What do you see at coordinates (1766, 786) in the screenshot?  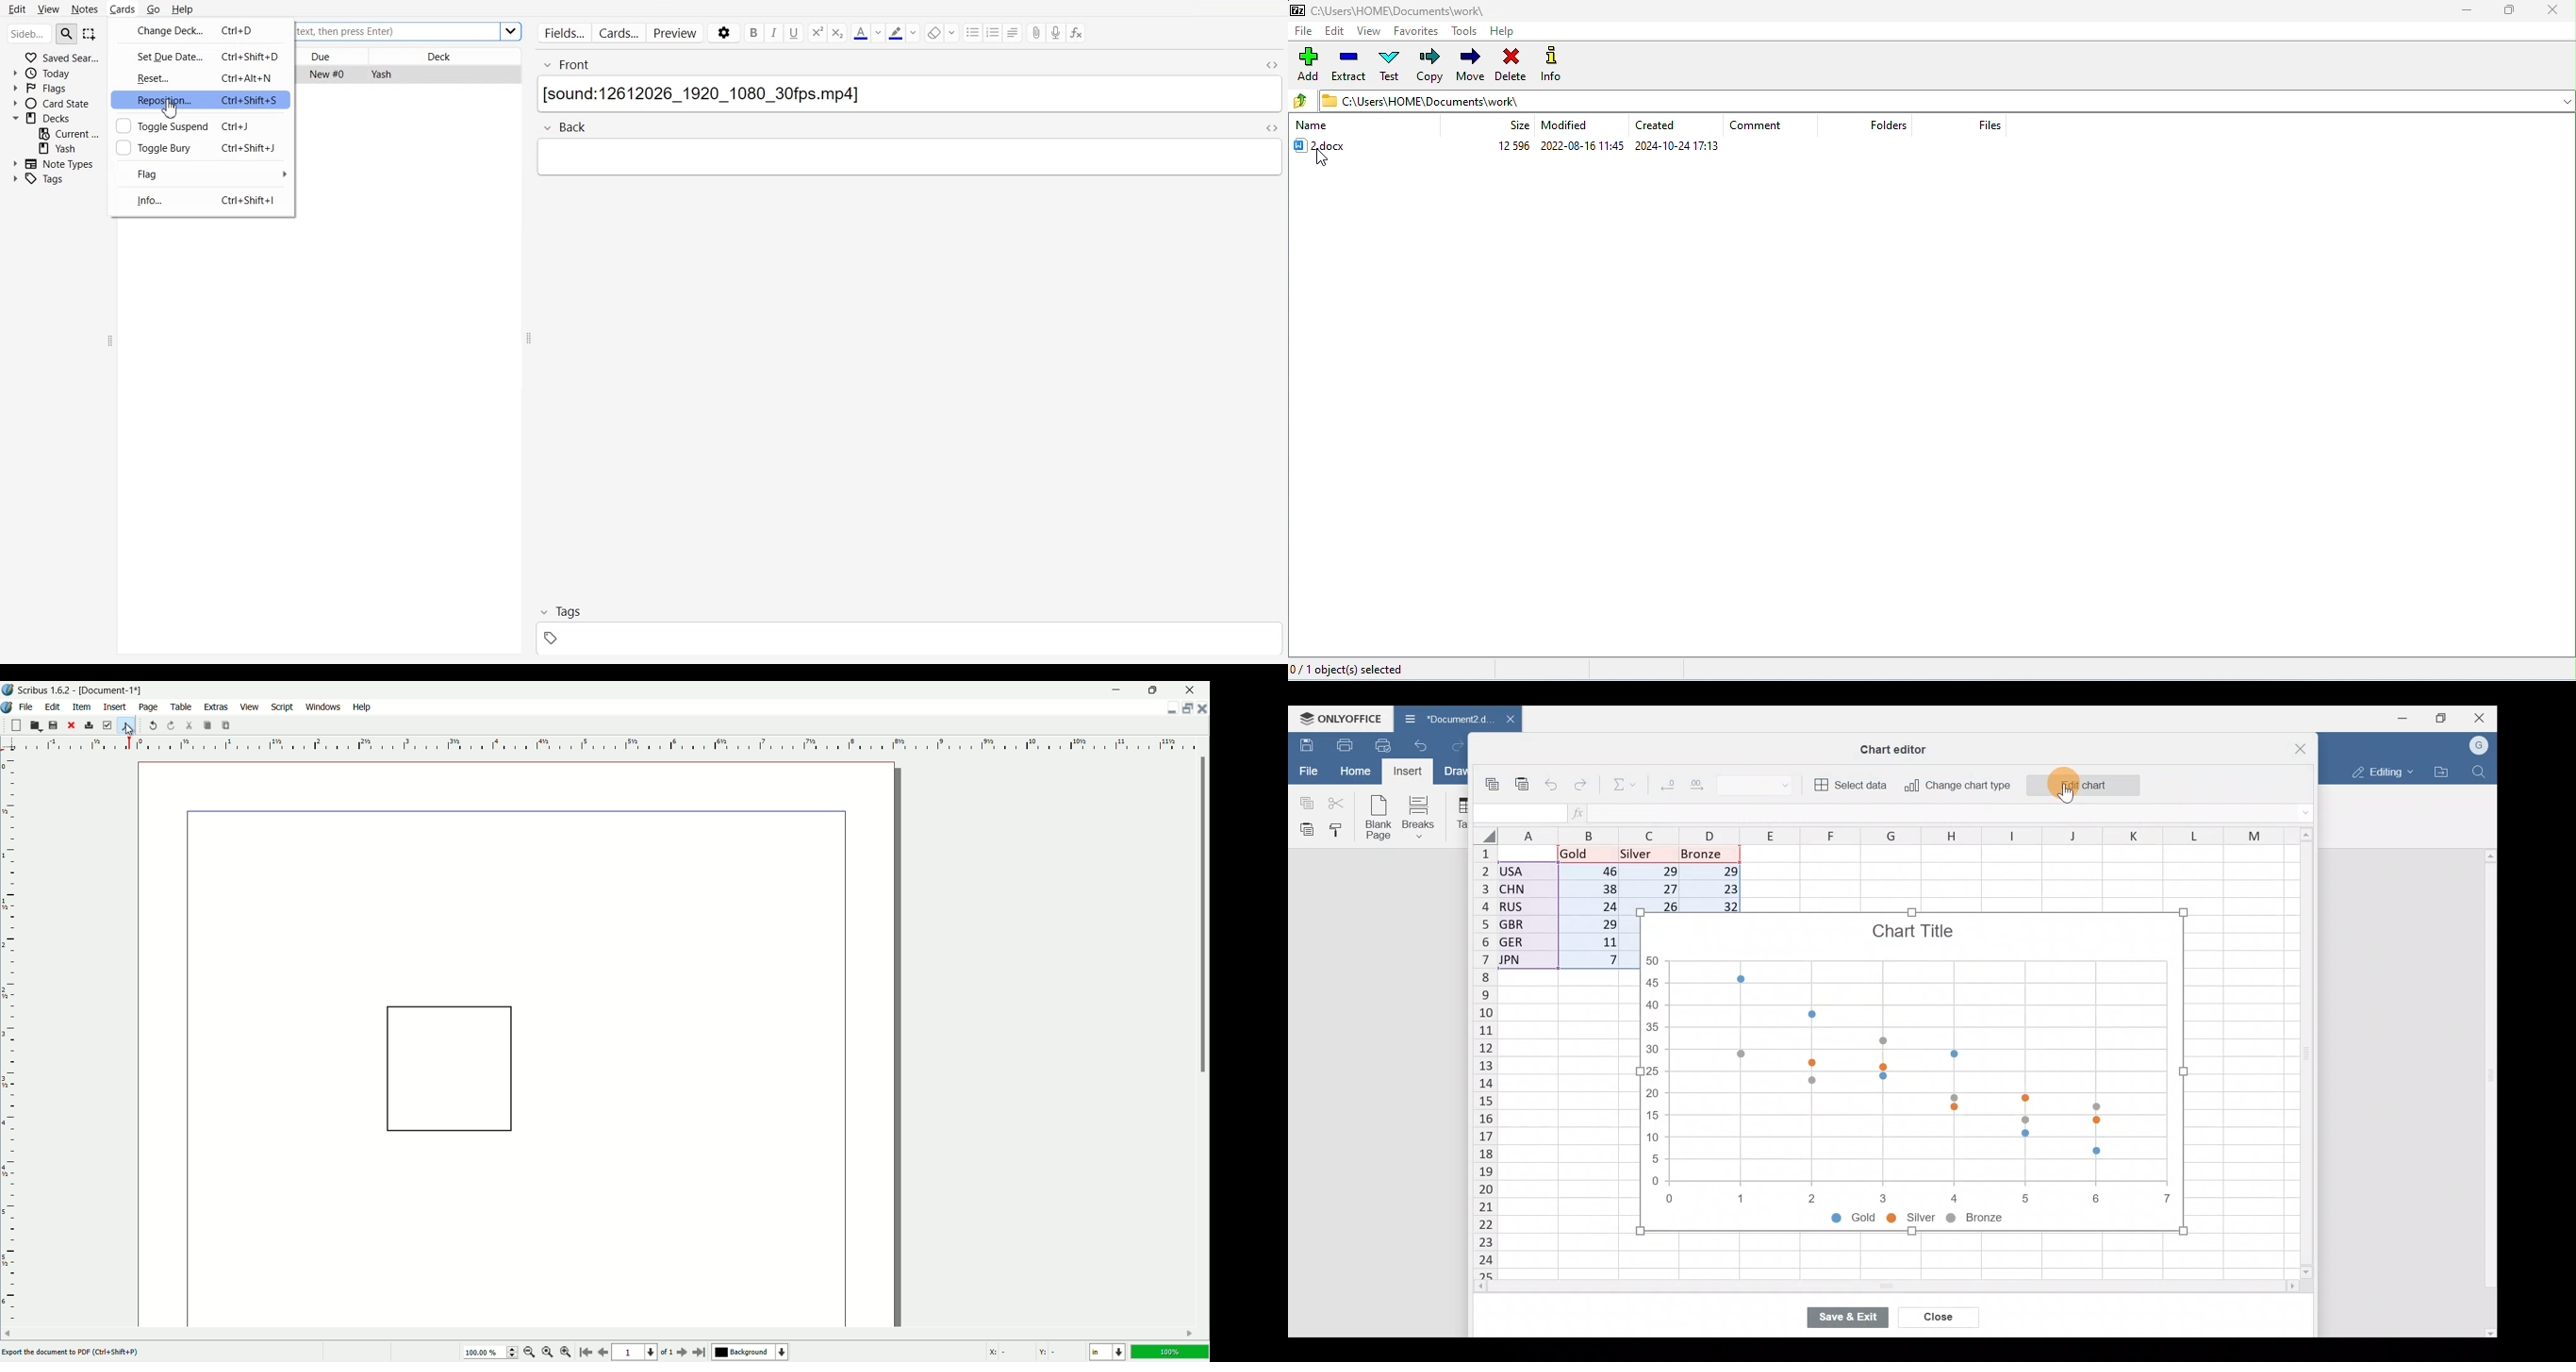 I see `Number format` at bounding box center [1766, 786].